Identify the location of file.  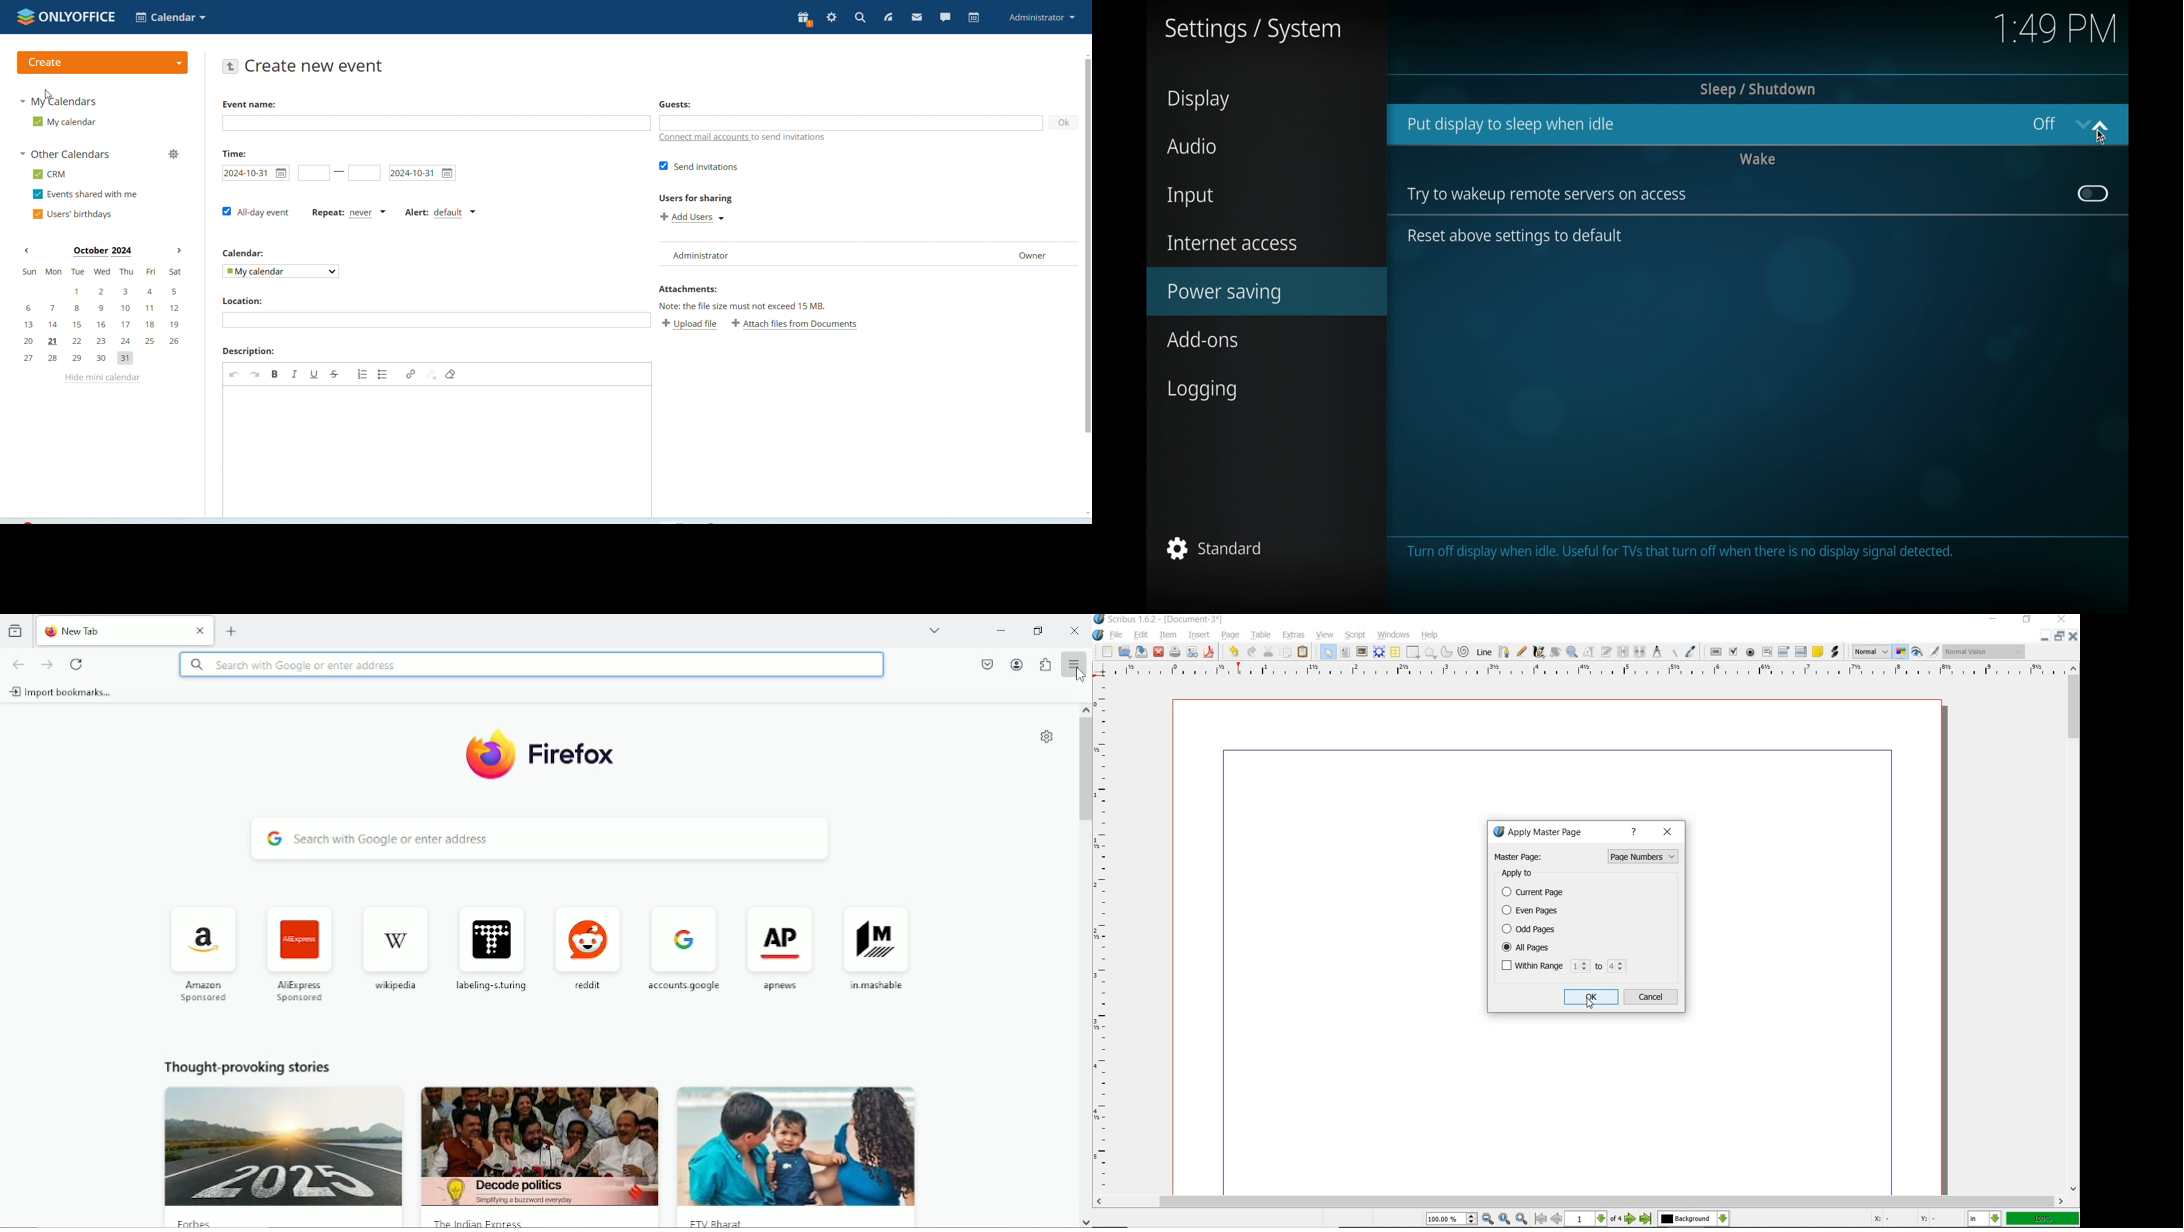
(1117, 635).